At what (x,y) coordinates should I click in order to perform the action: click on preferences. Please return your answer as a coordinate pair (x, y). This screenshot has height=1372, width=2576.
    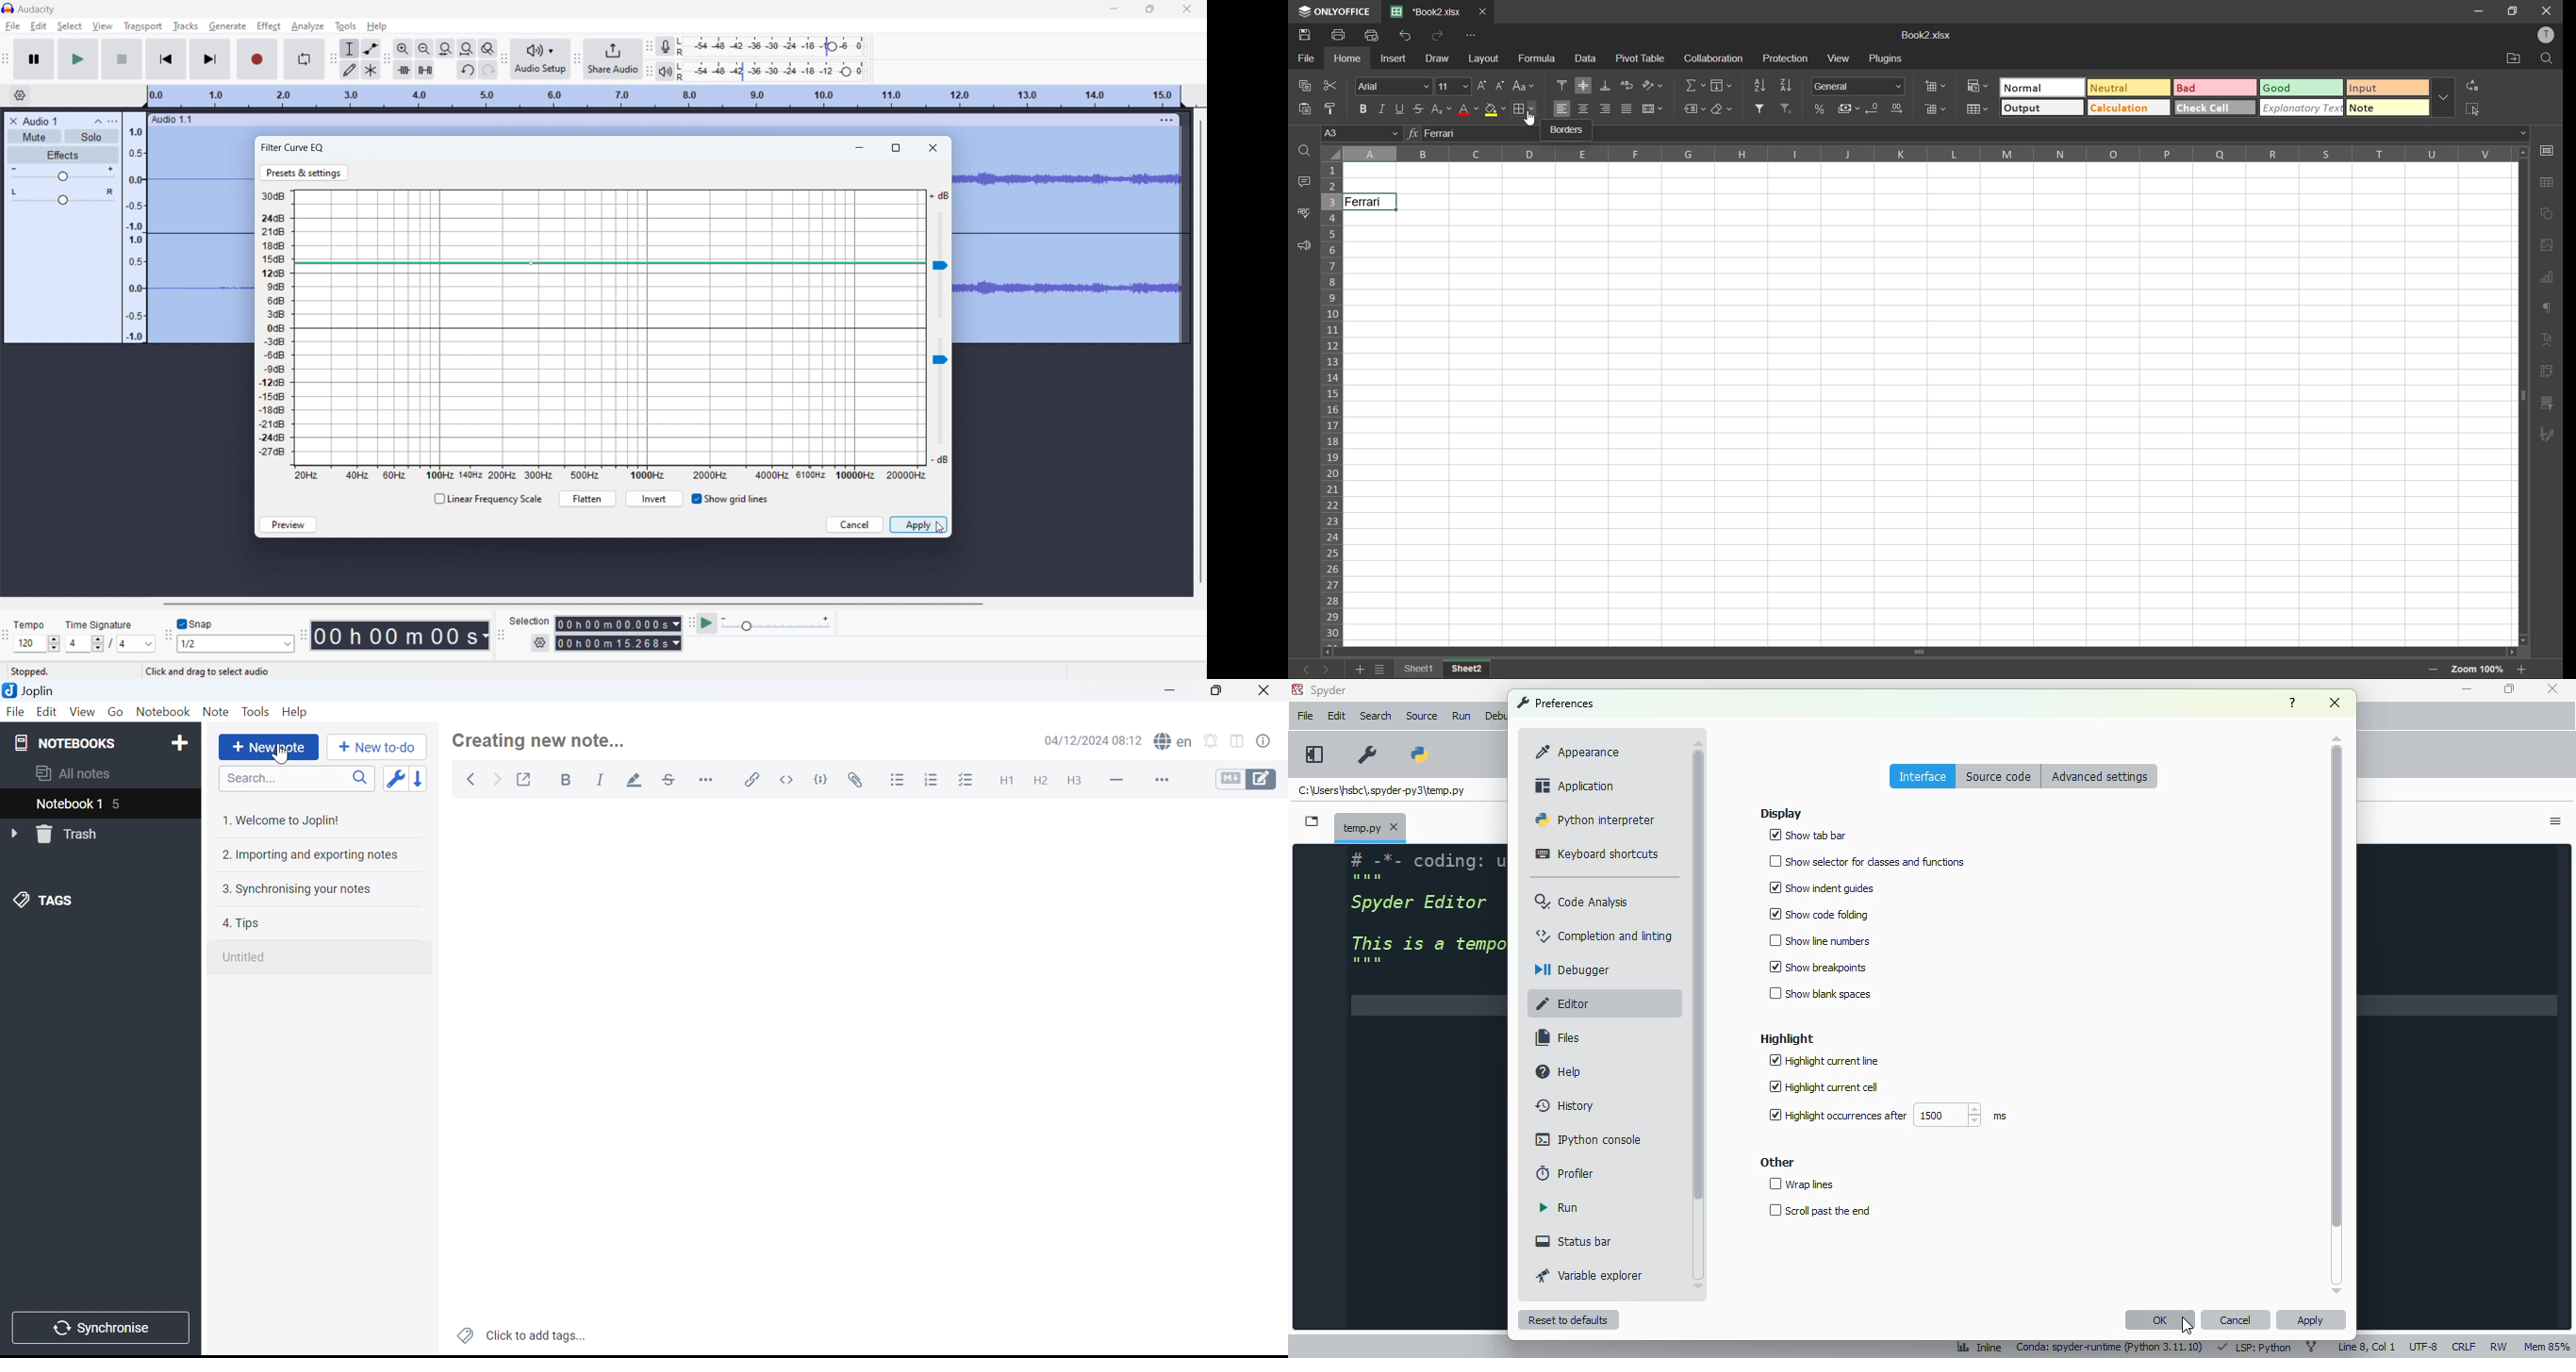
    Looking at the image, I should click on (1368, 756).